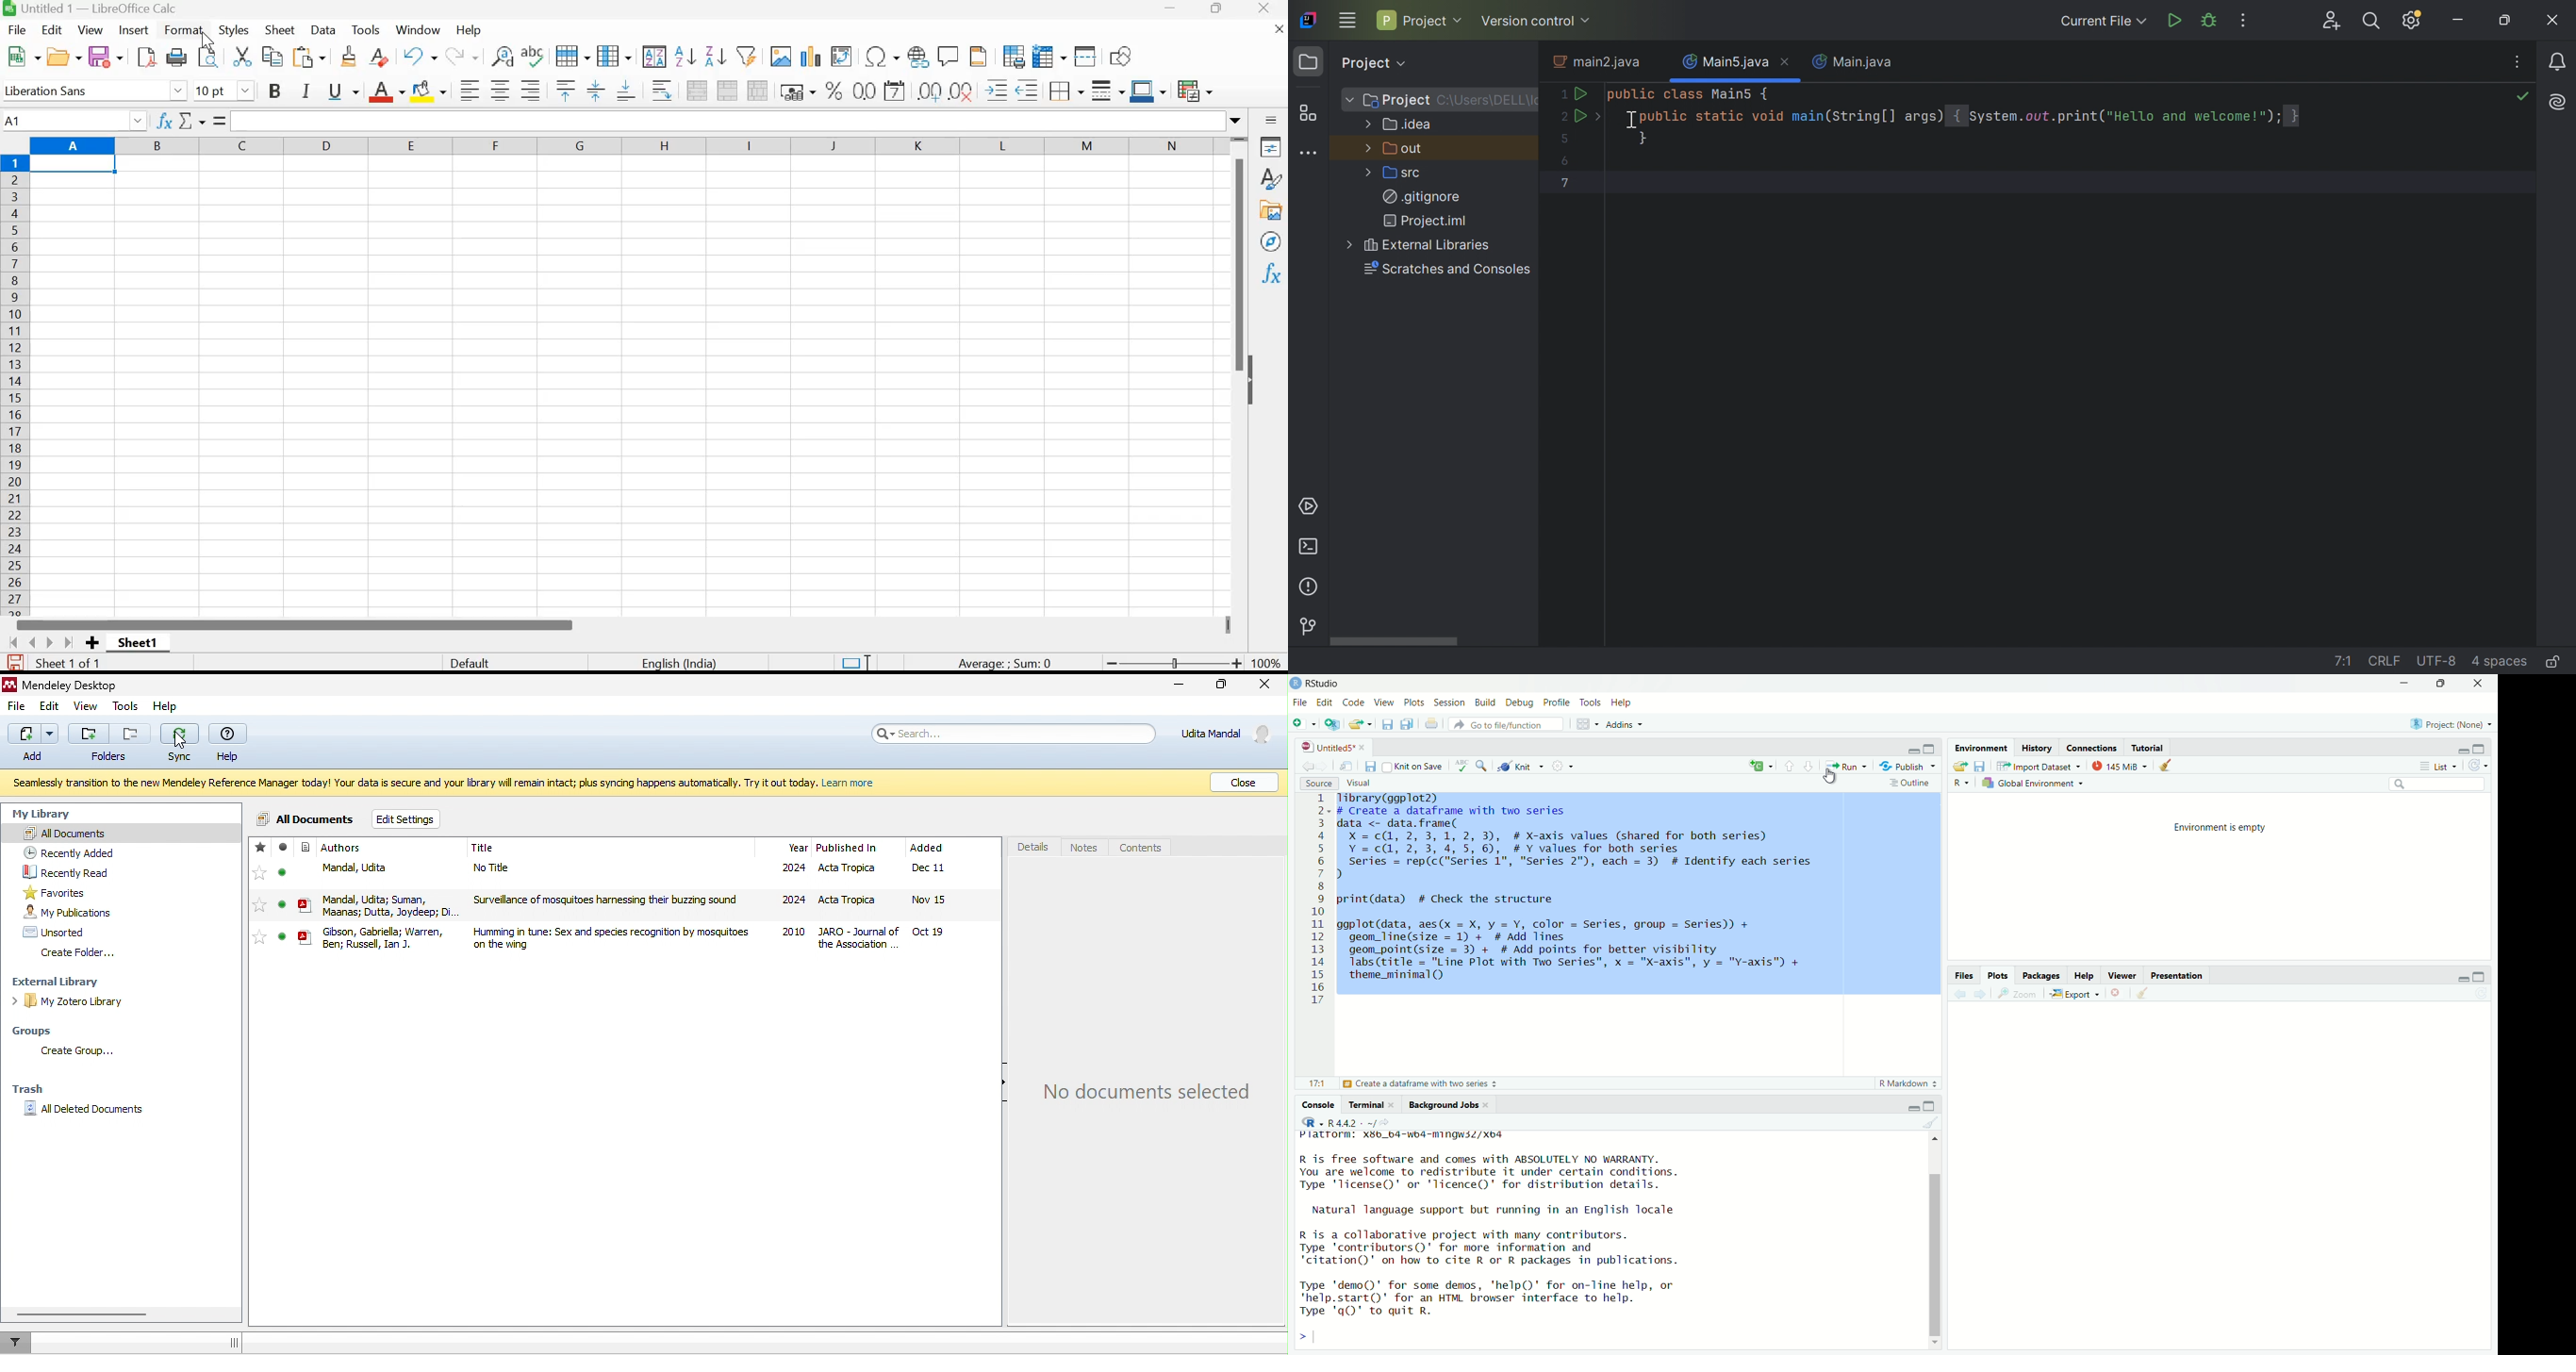  Describe the element at coordinates (1562, 95) in the screenshot. I see `1` at that location.